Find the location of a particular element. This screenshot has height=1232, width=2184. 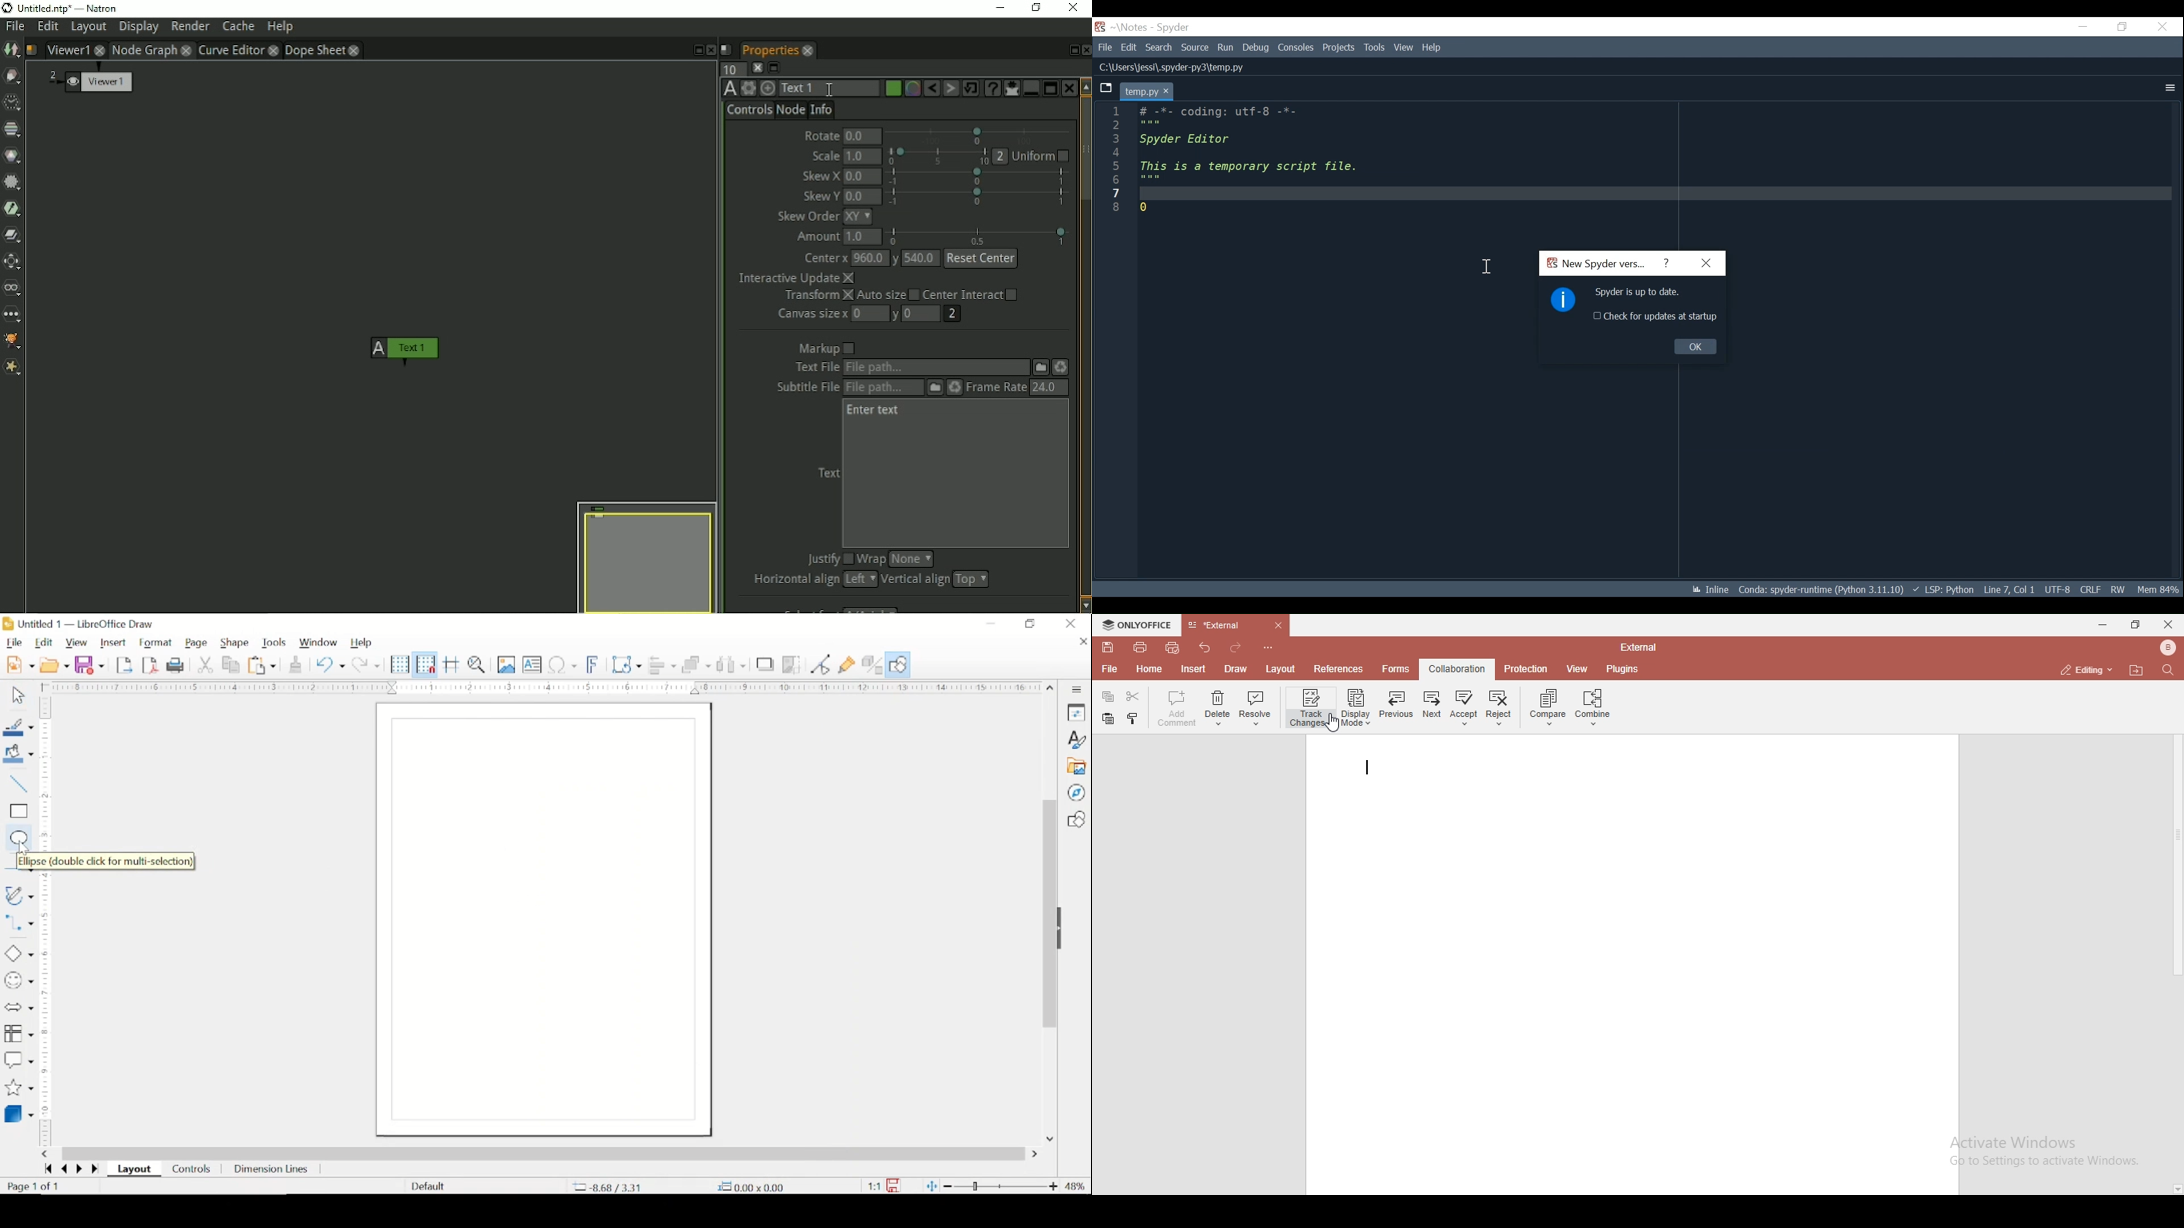

minimise is located at coordinates (2100, 624).